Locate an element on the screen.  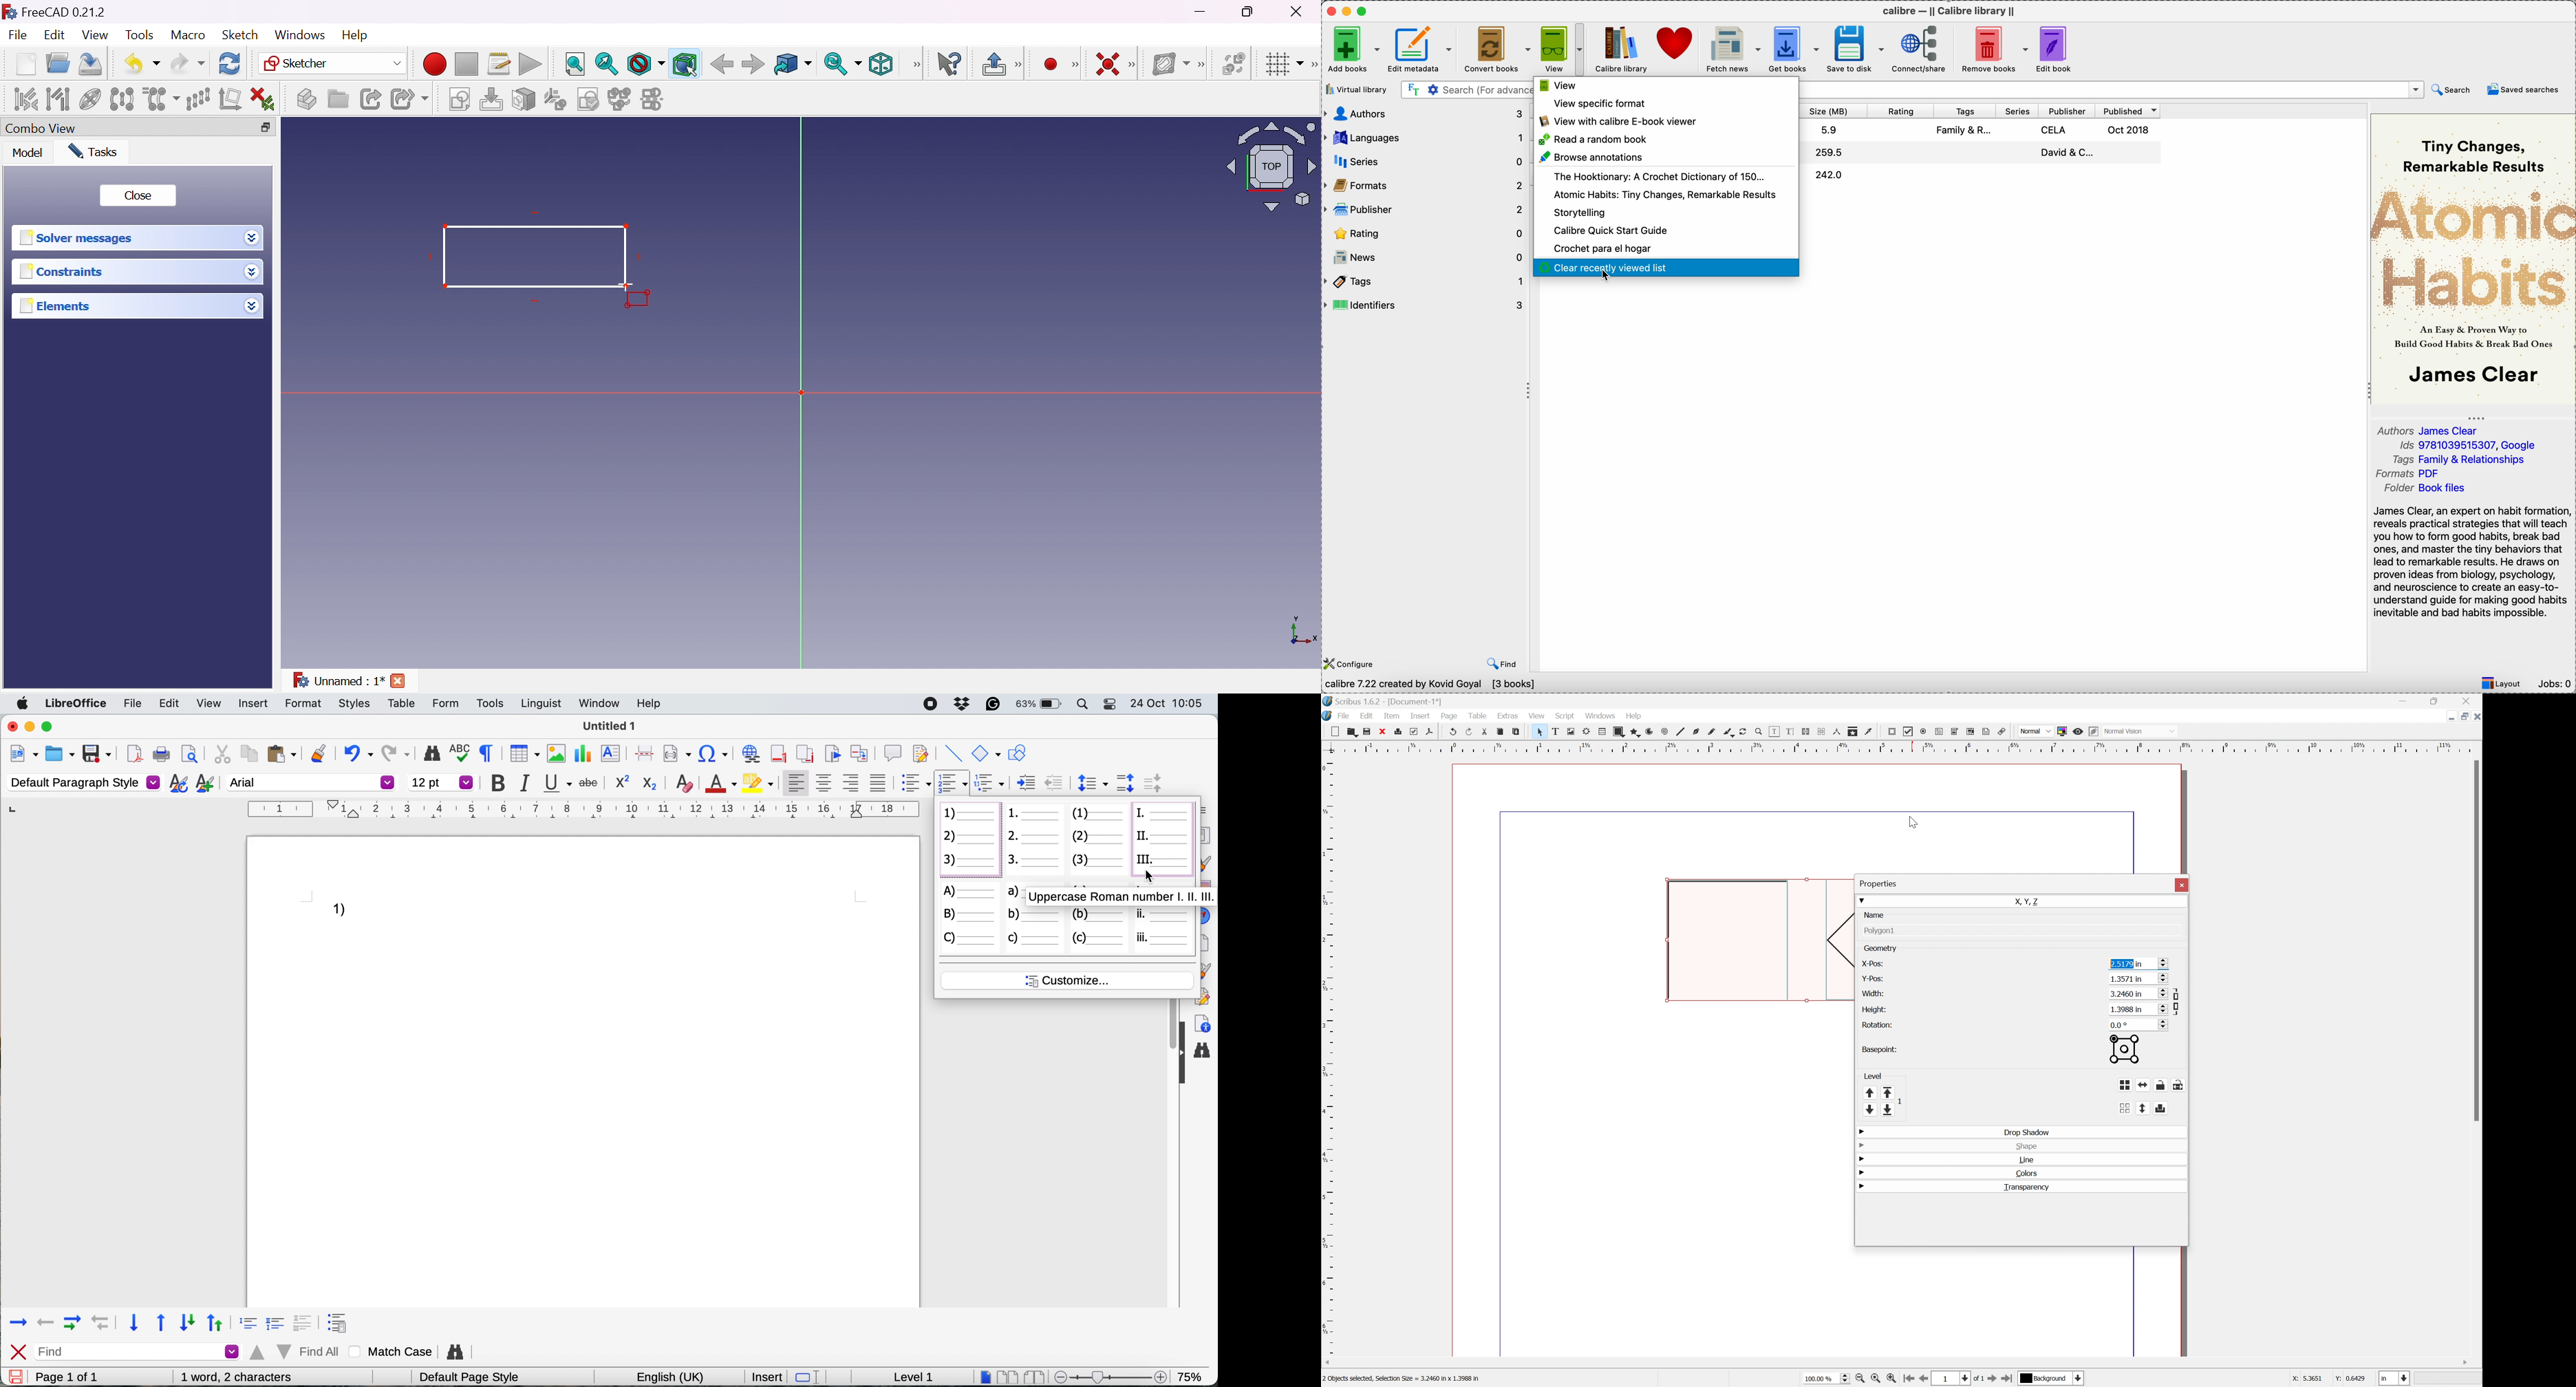
maximise is located at coordinates (49, 726).